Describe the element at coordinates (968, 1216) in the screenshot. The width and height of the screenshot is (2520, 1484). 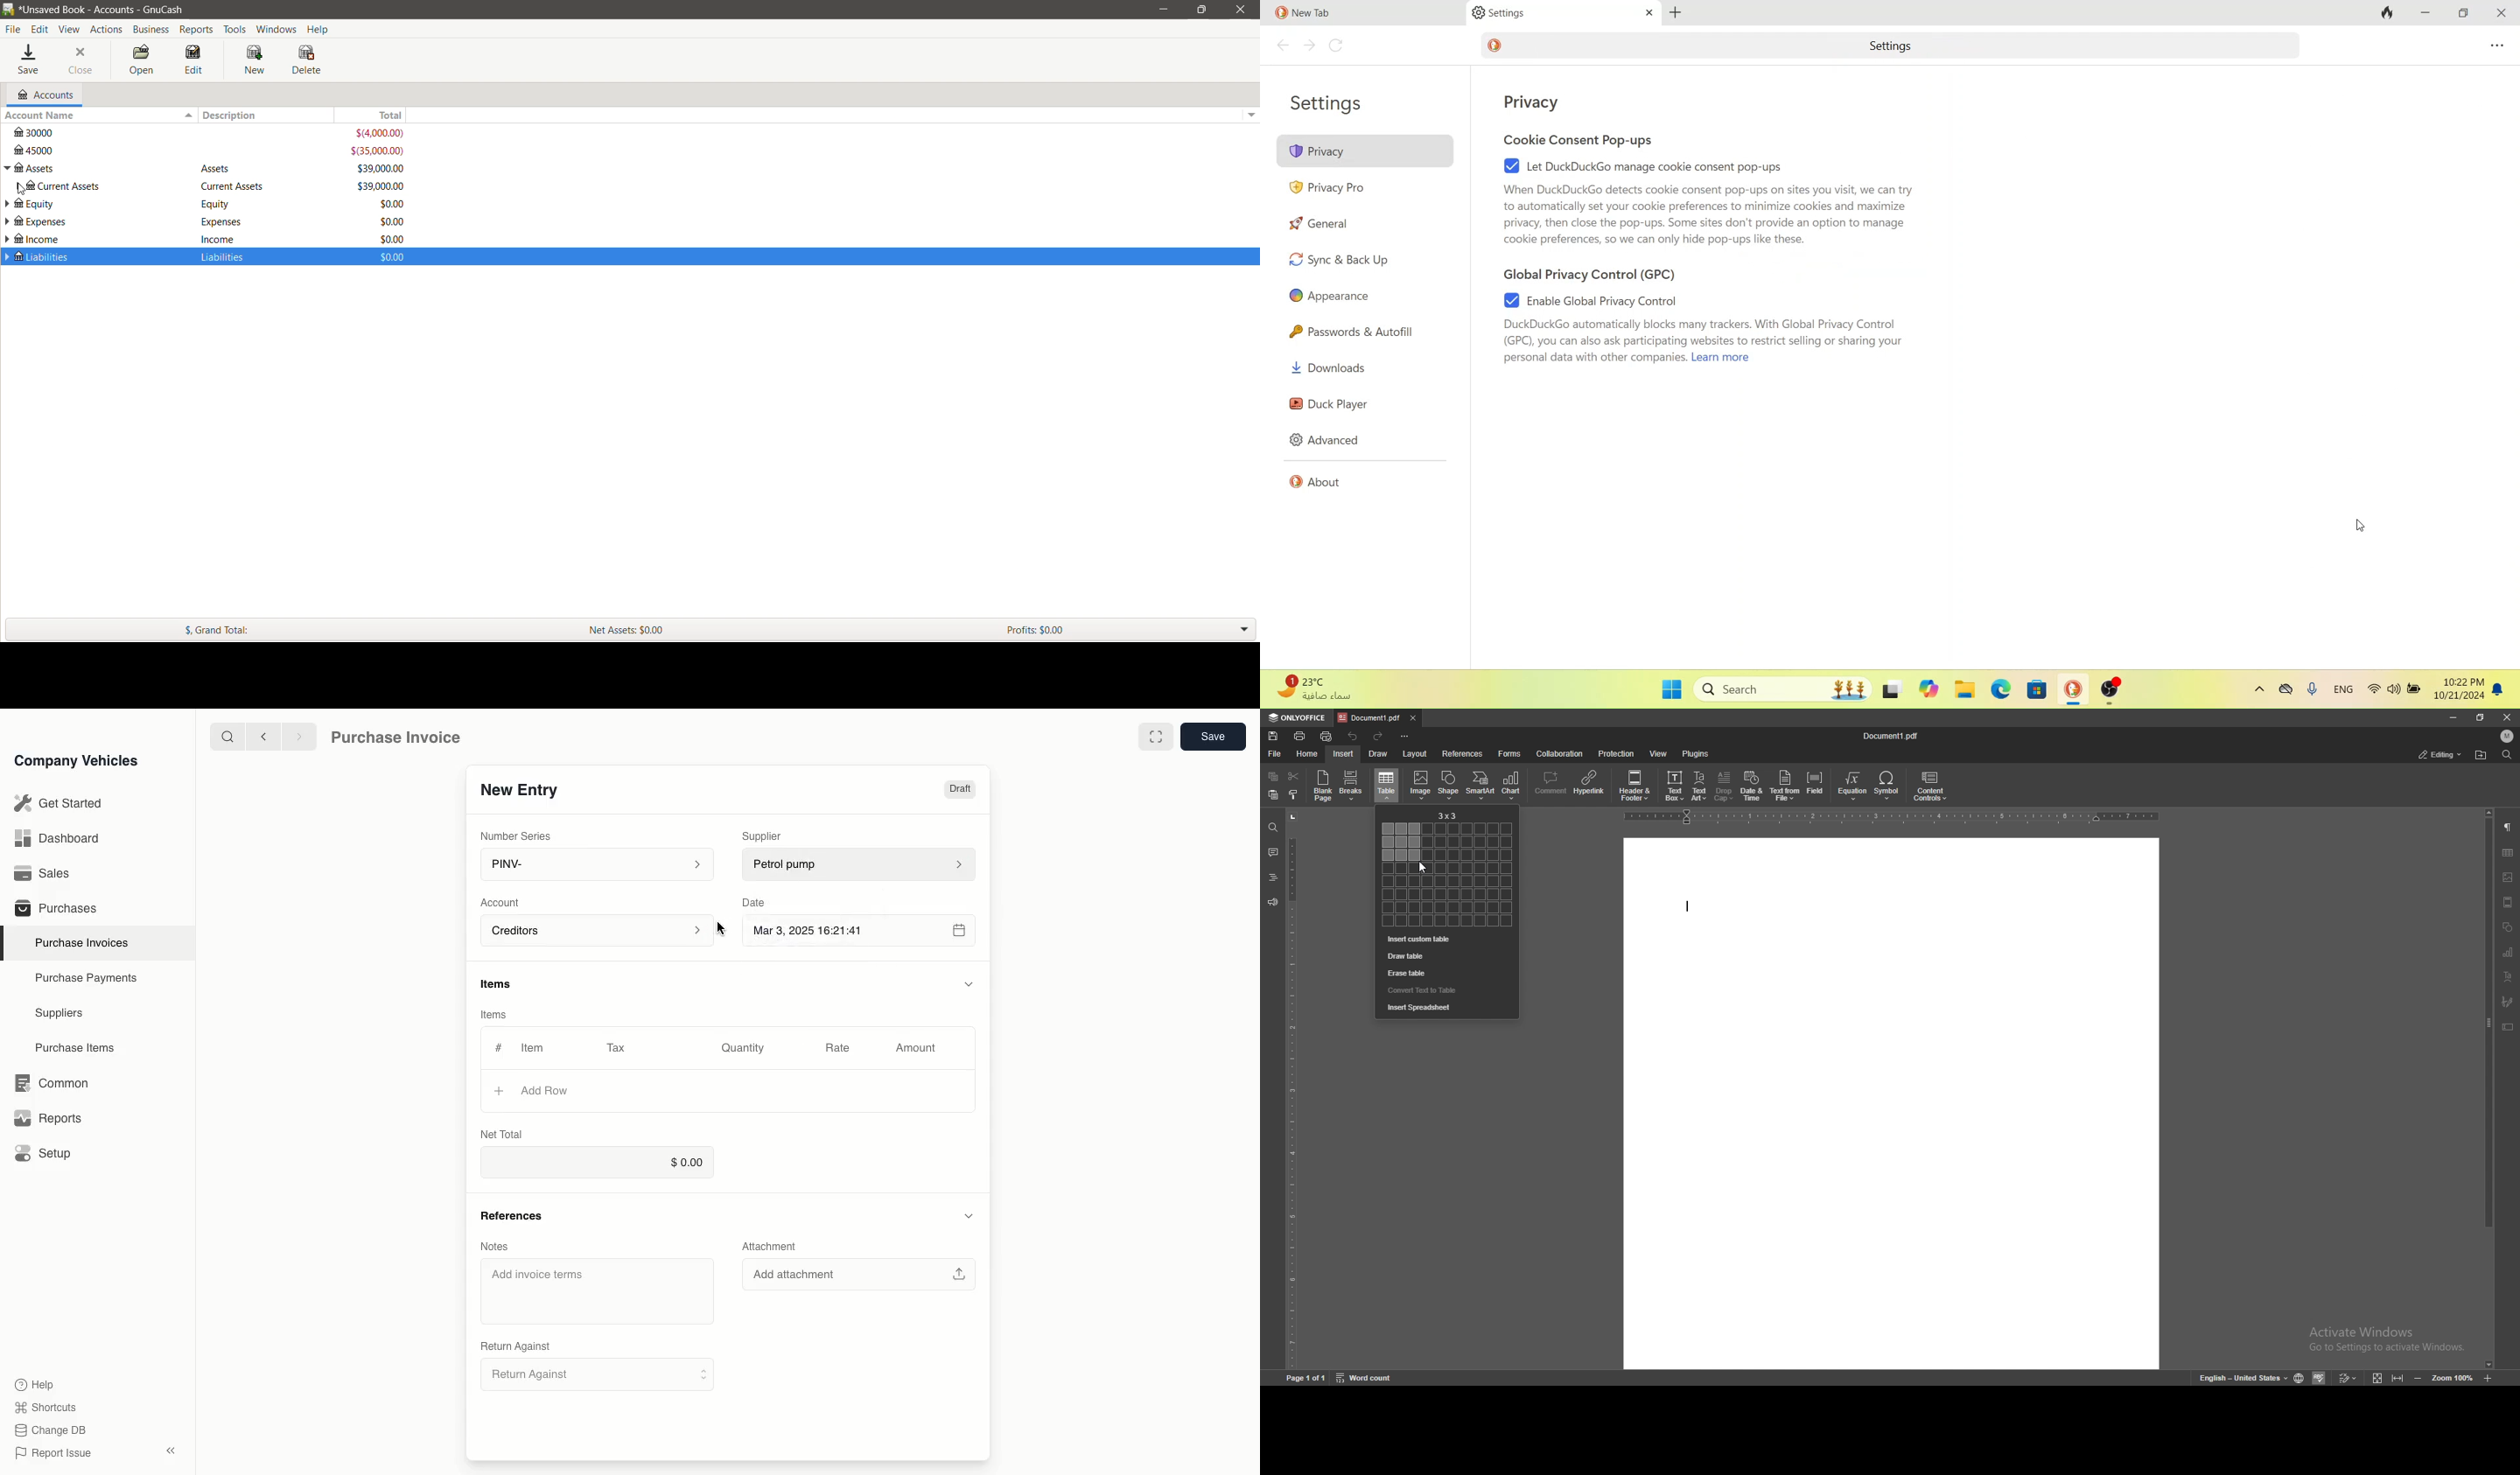
I see `collapse` at that location.